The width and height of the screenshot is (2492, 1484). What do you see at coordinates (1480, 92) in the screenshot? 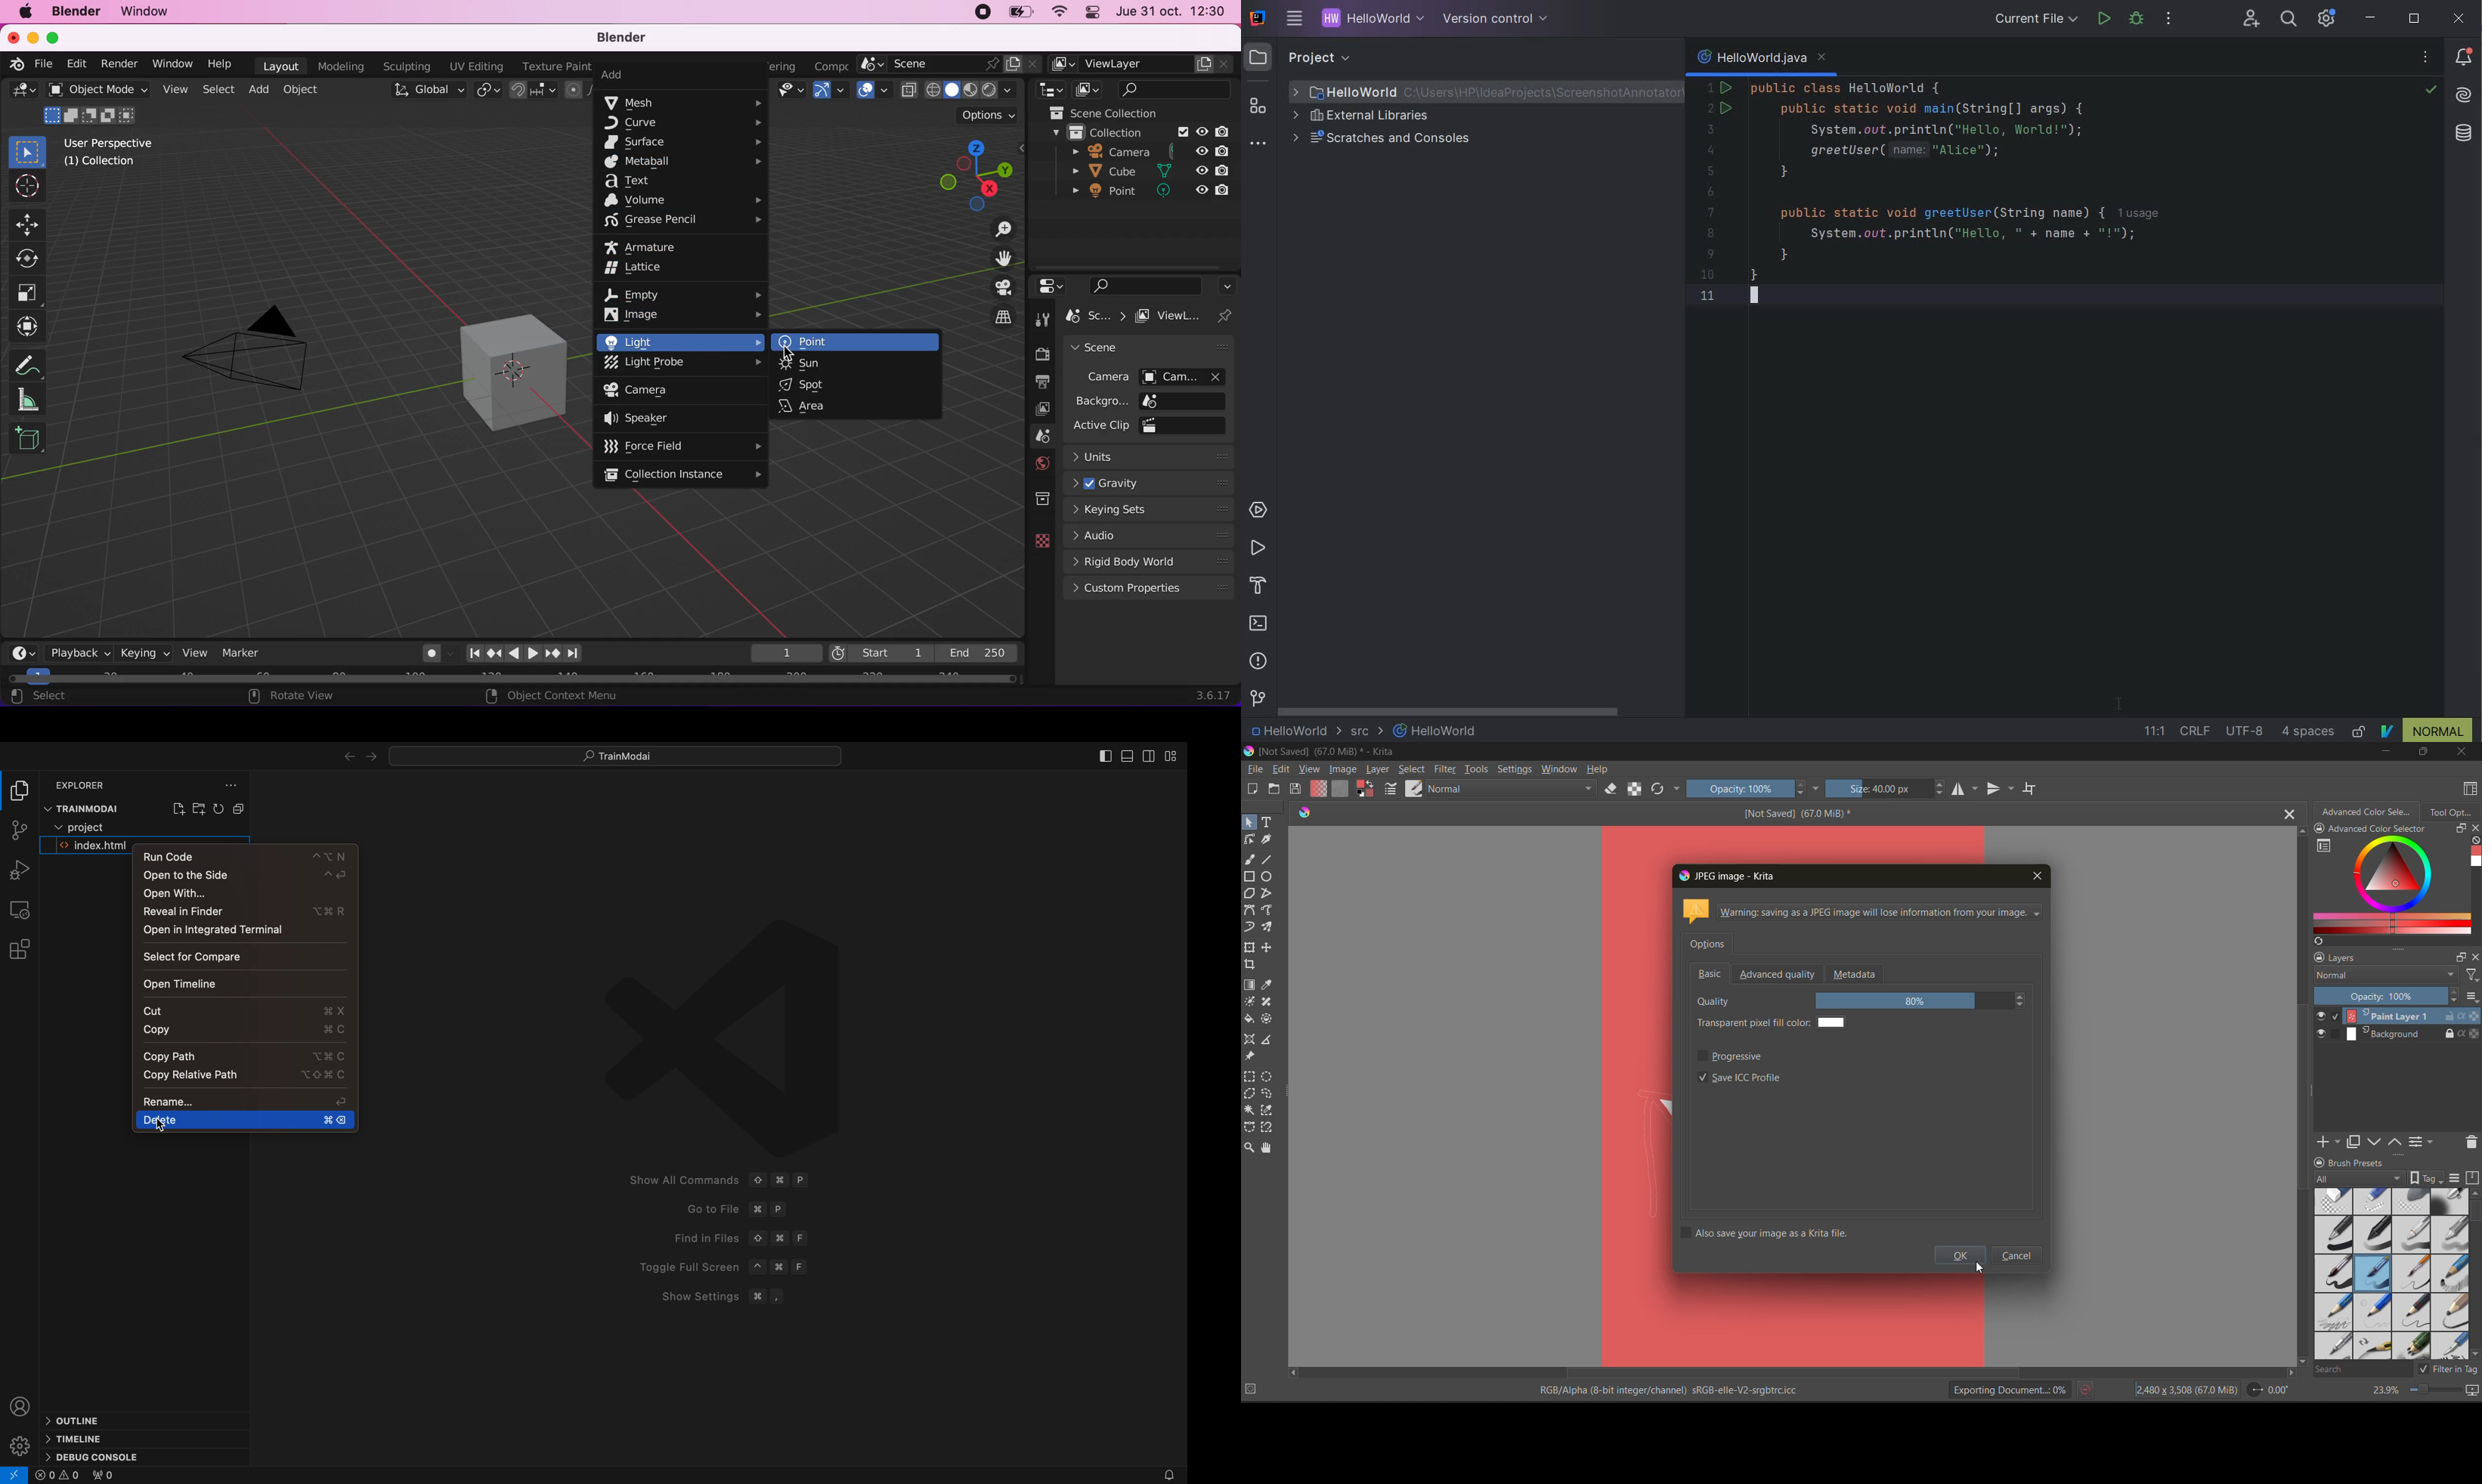
I see `FILE NAME` at bounding box center [1480, 92].